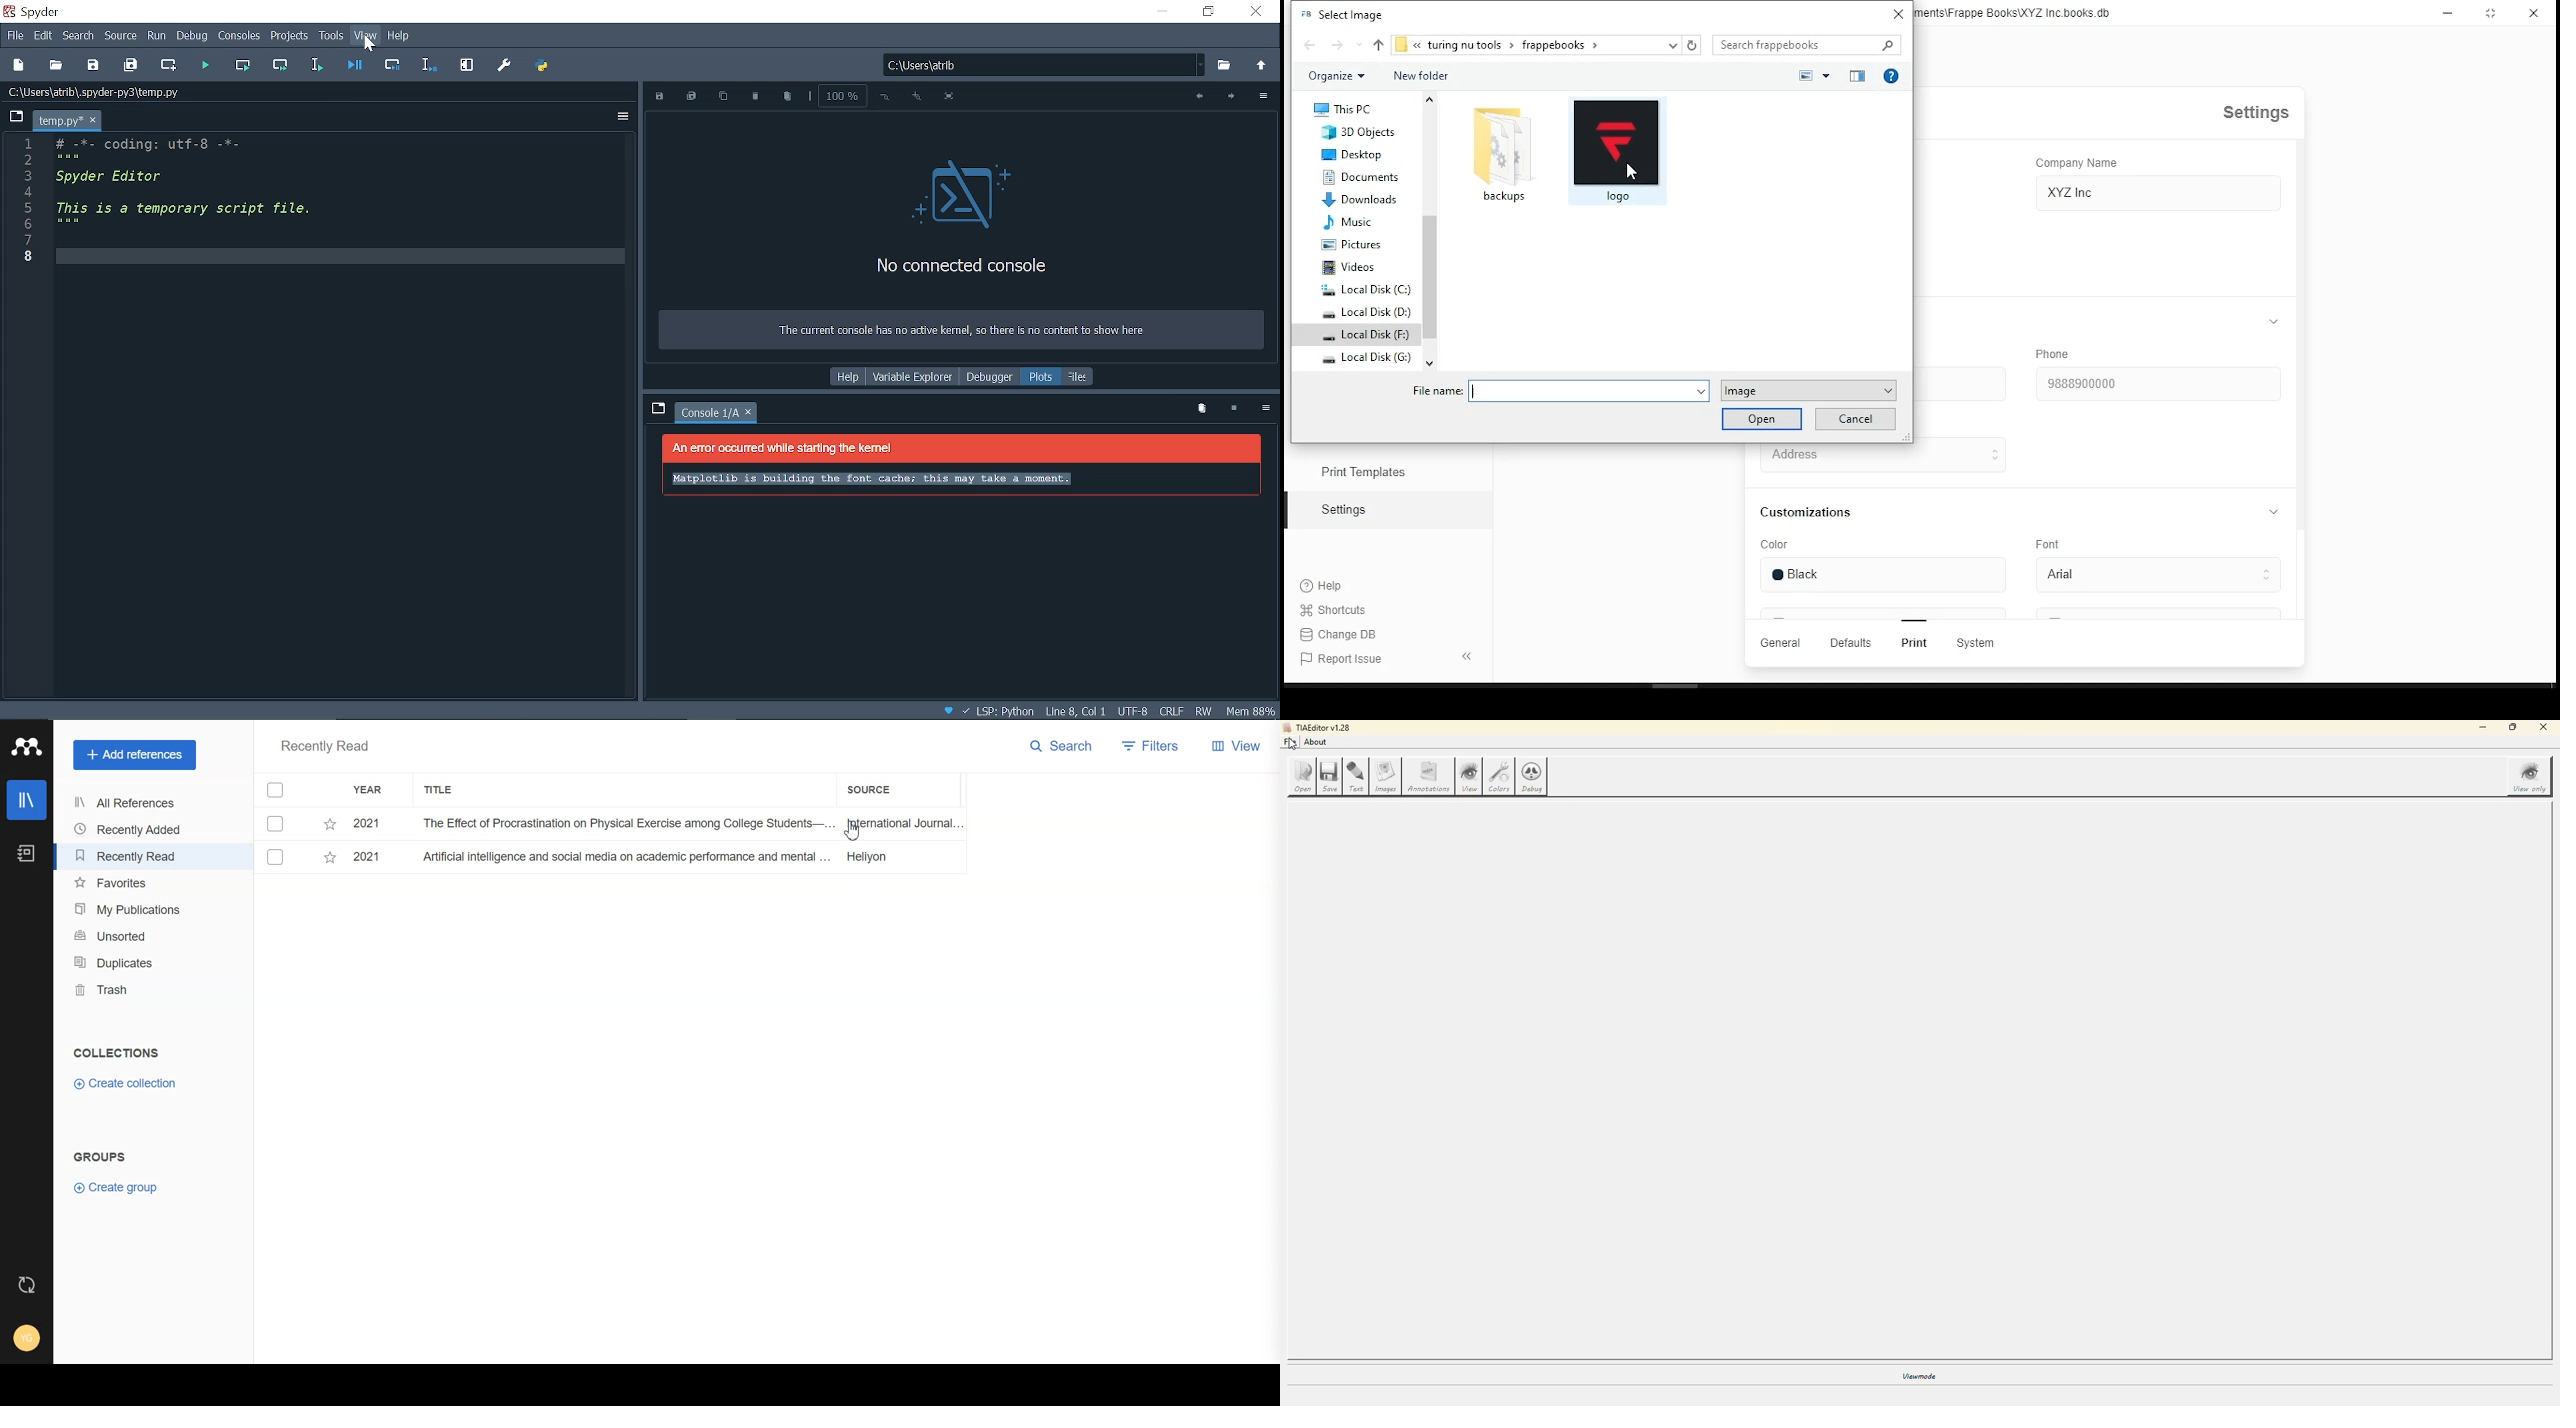  Describe the element at coordinates (1170, 711) in the screenshot. I see `File status` at that location.